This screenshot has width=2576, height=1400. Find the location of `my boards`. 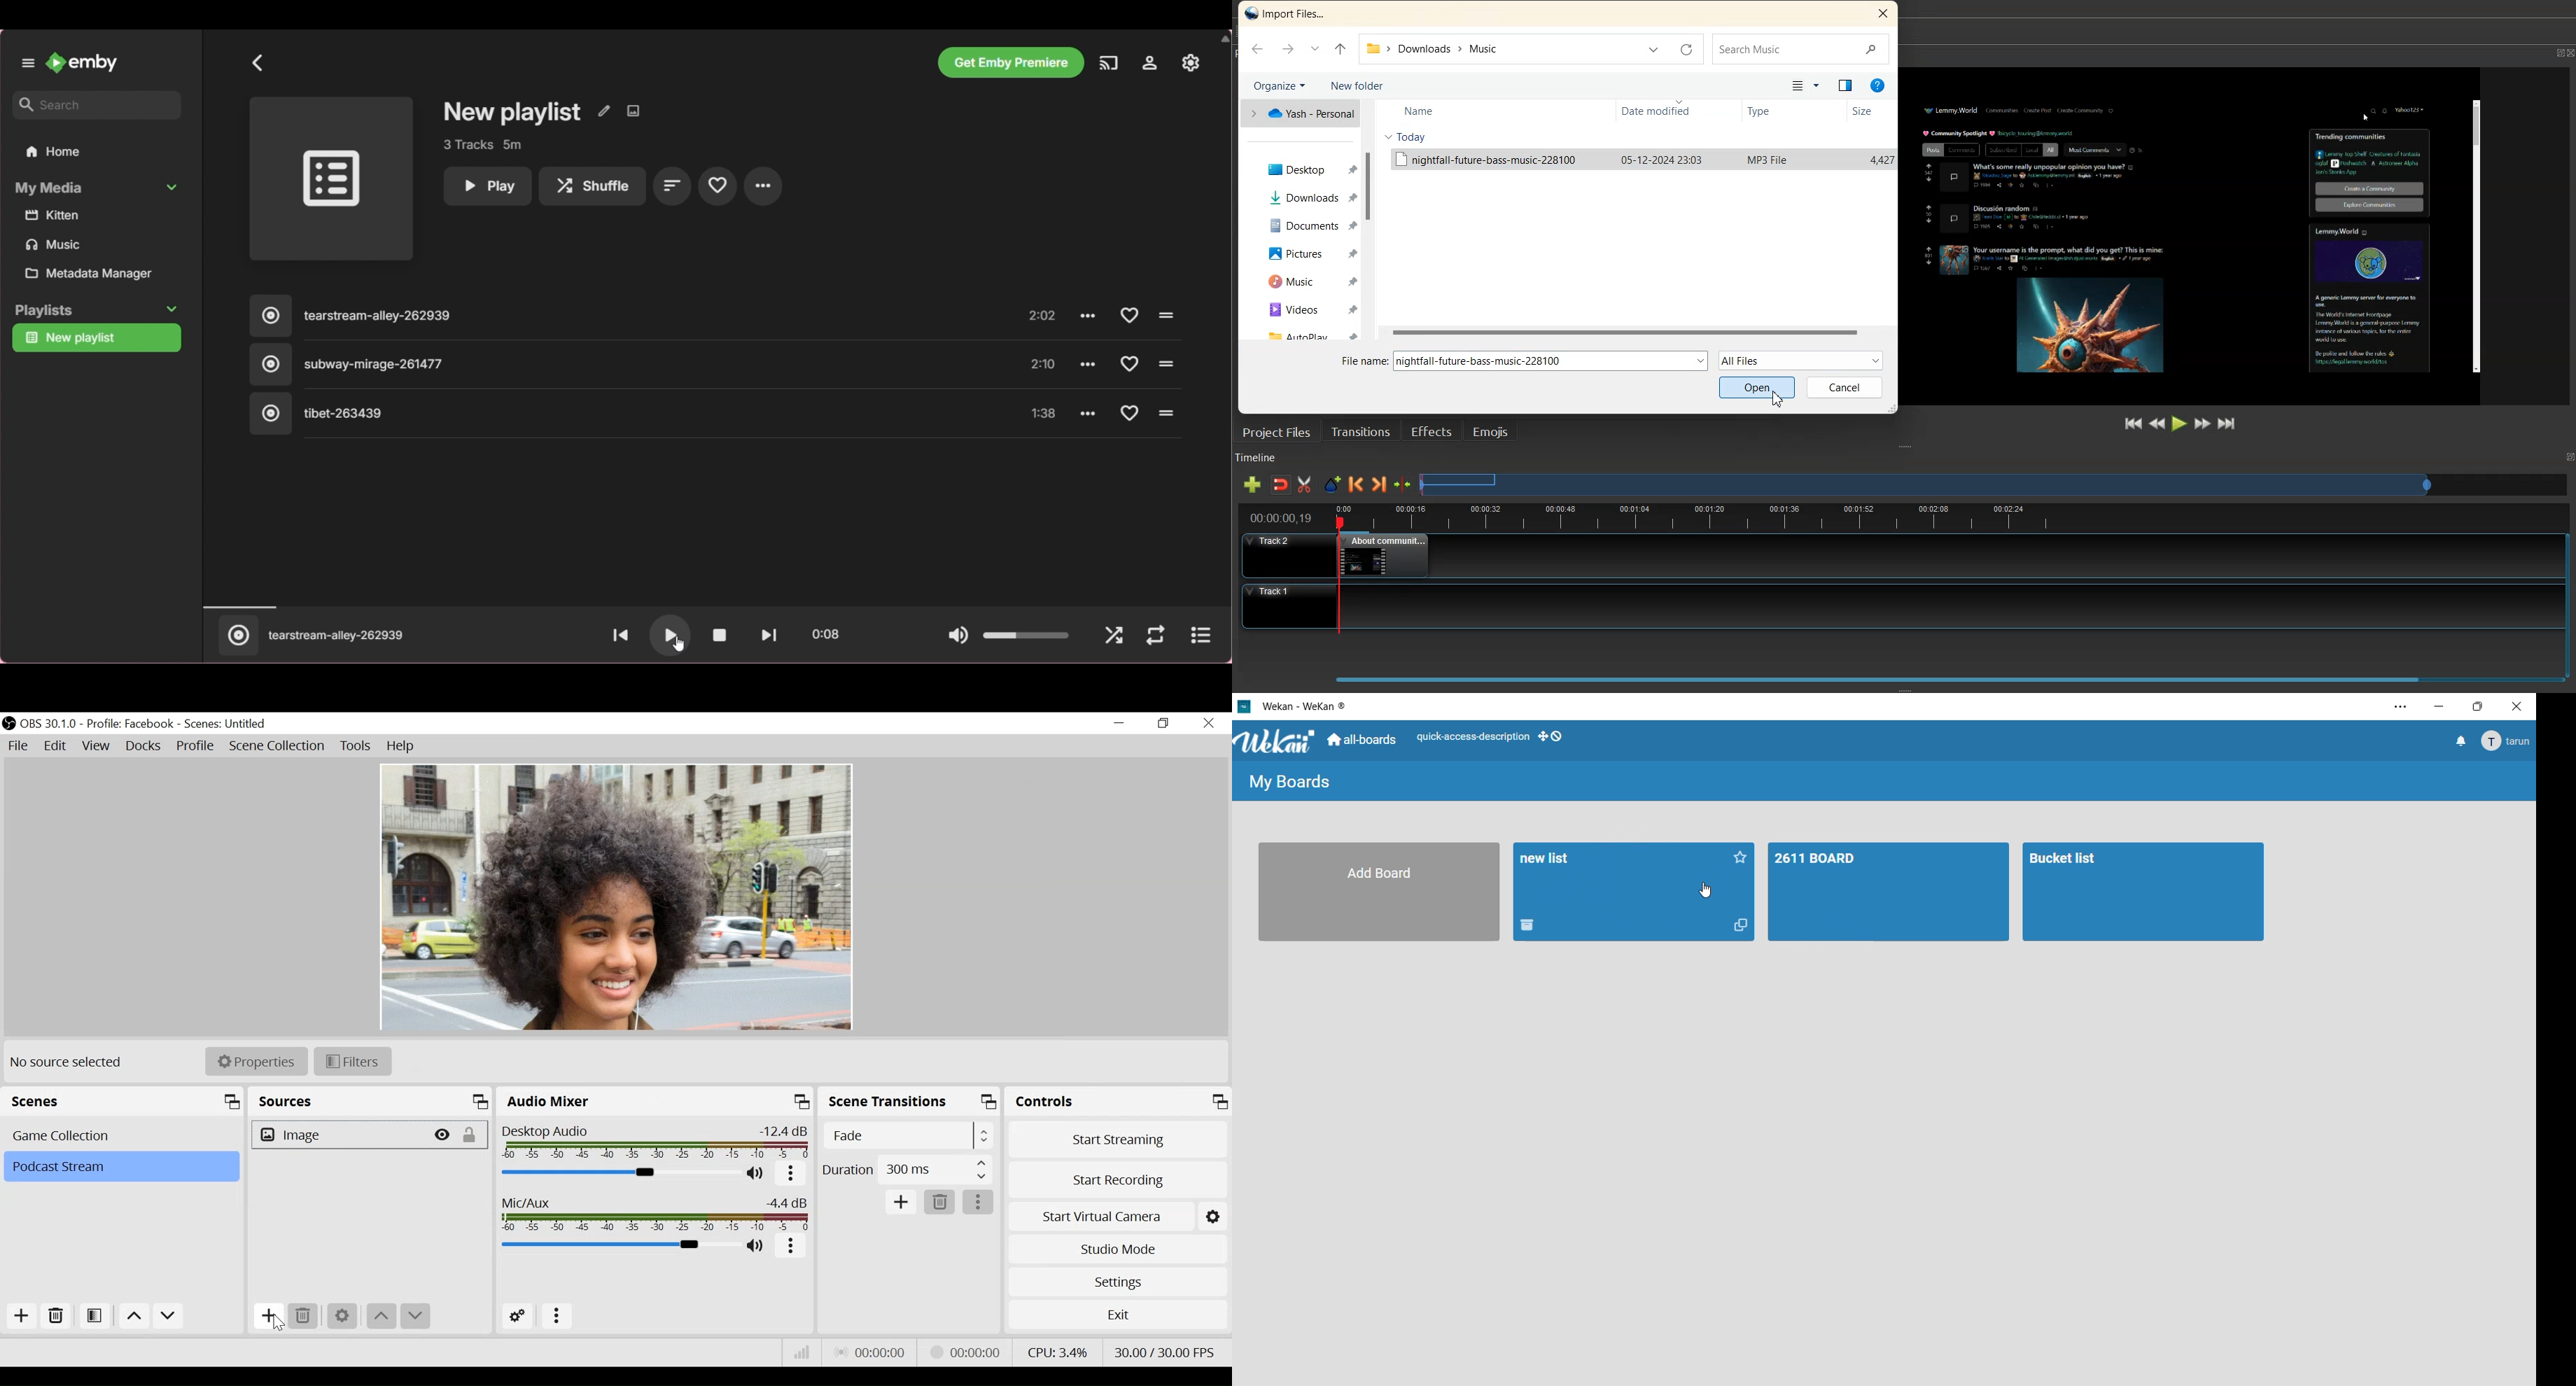

my boards is located at coordinates (1291, 783).